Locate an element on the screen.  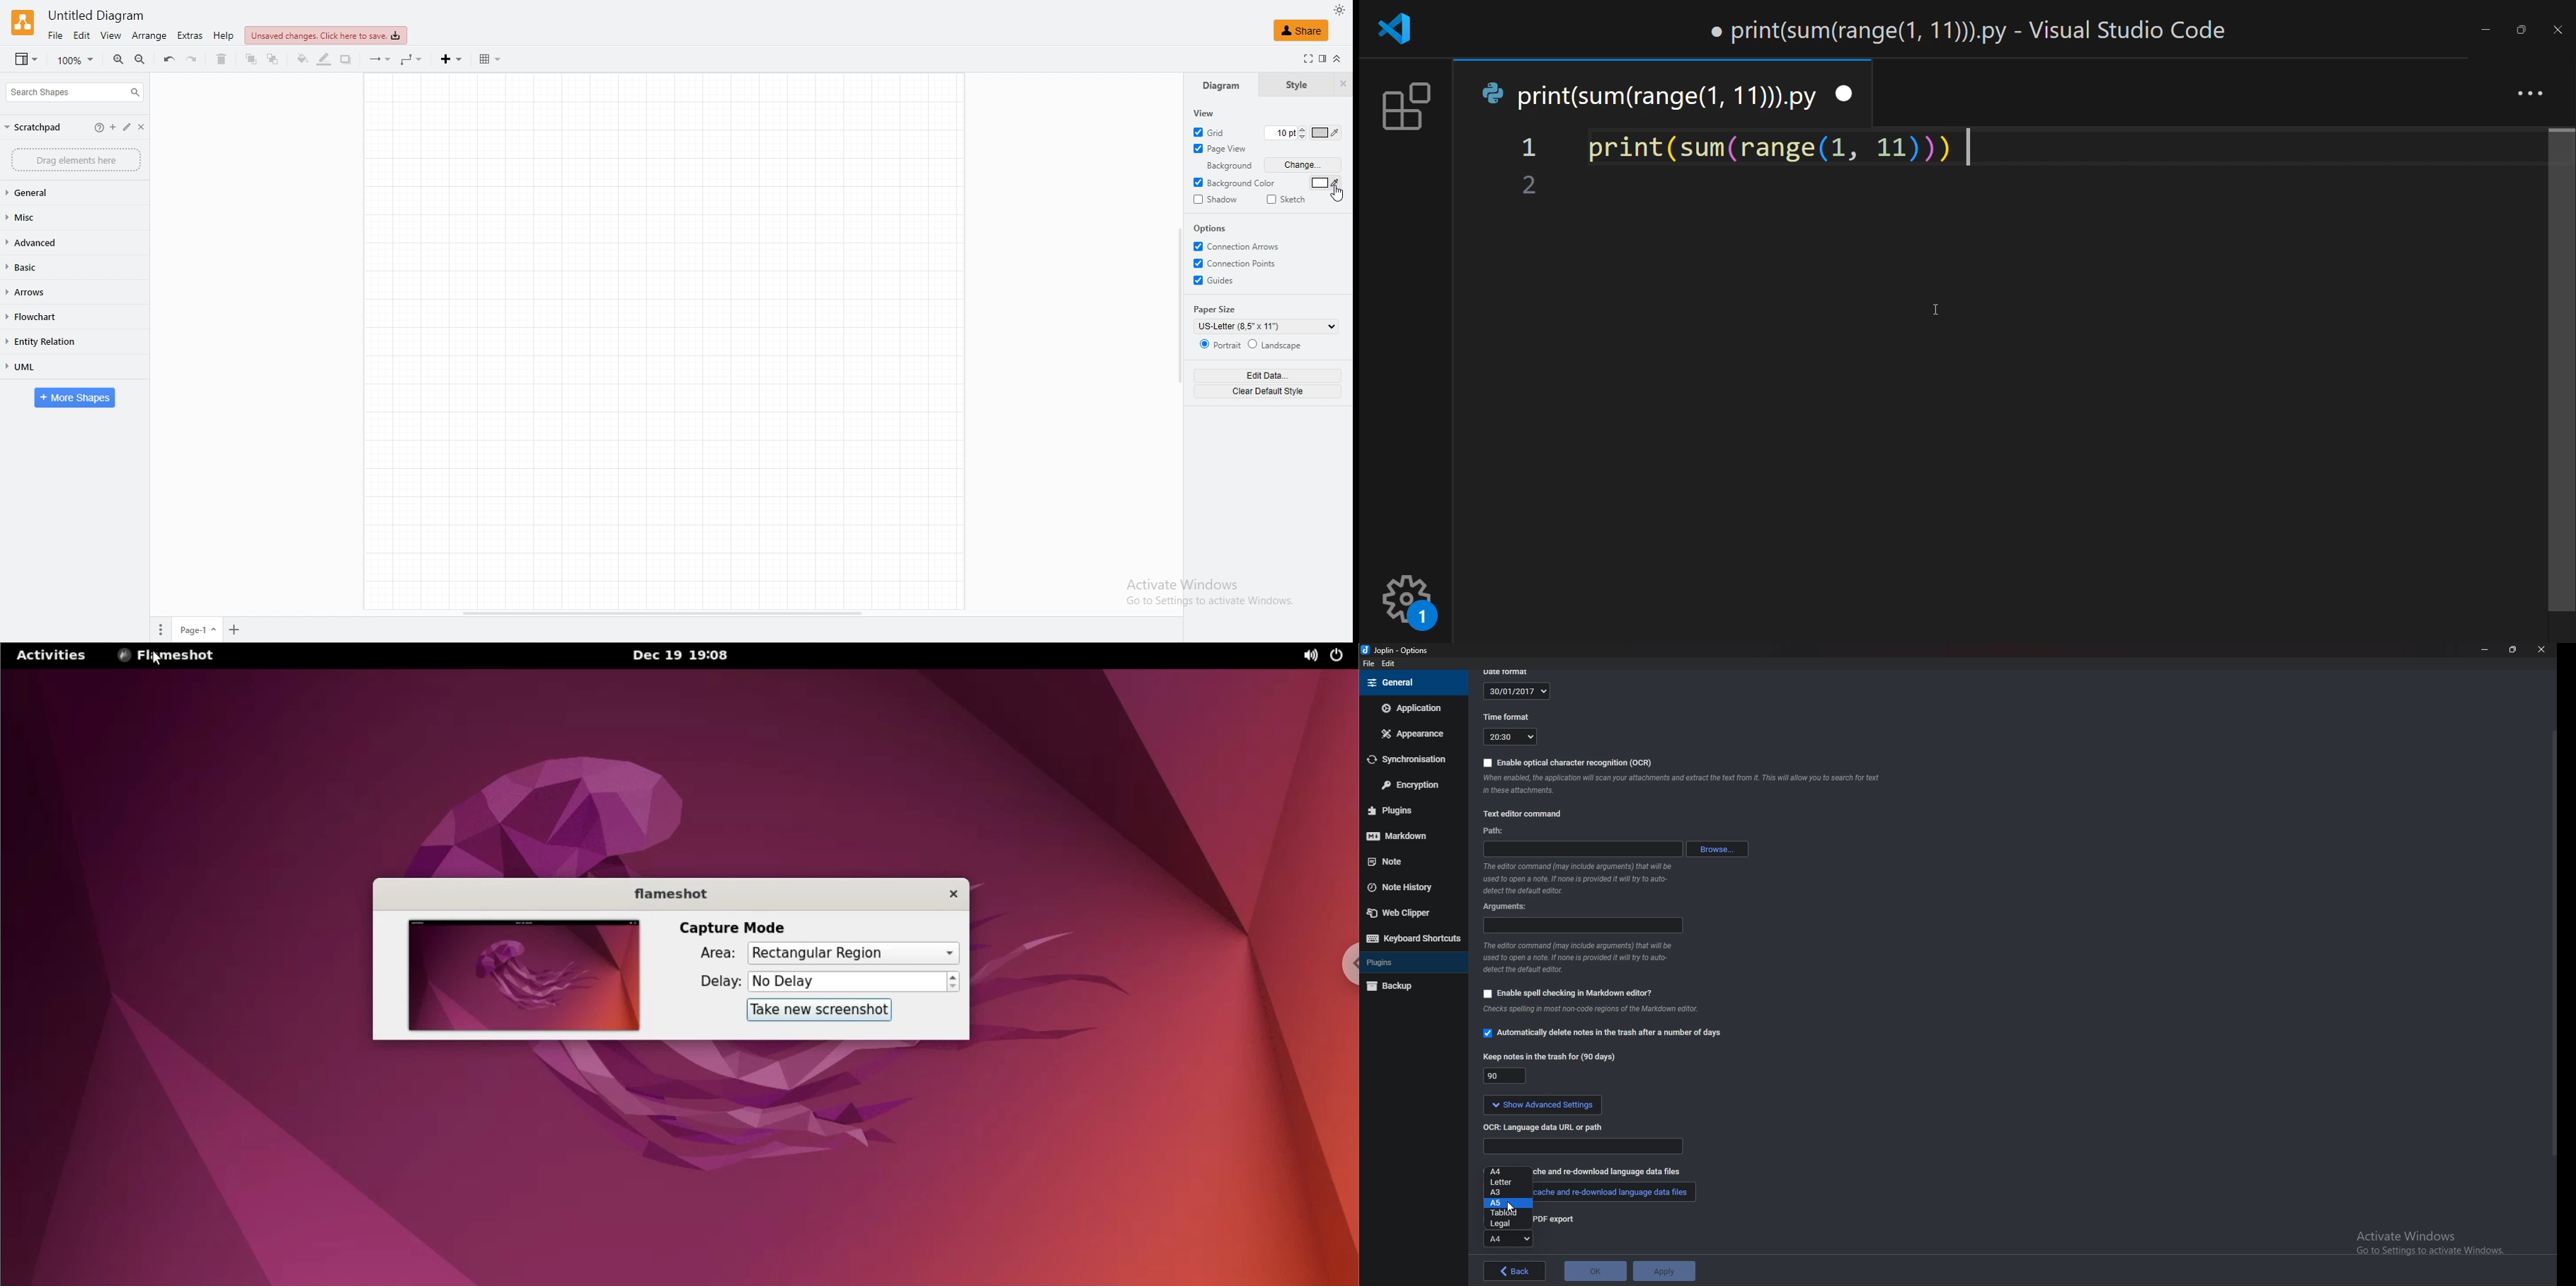
collapse is located at coordinates (1343, 59).